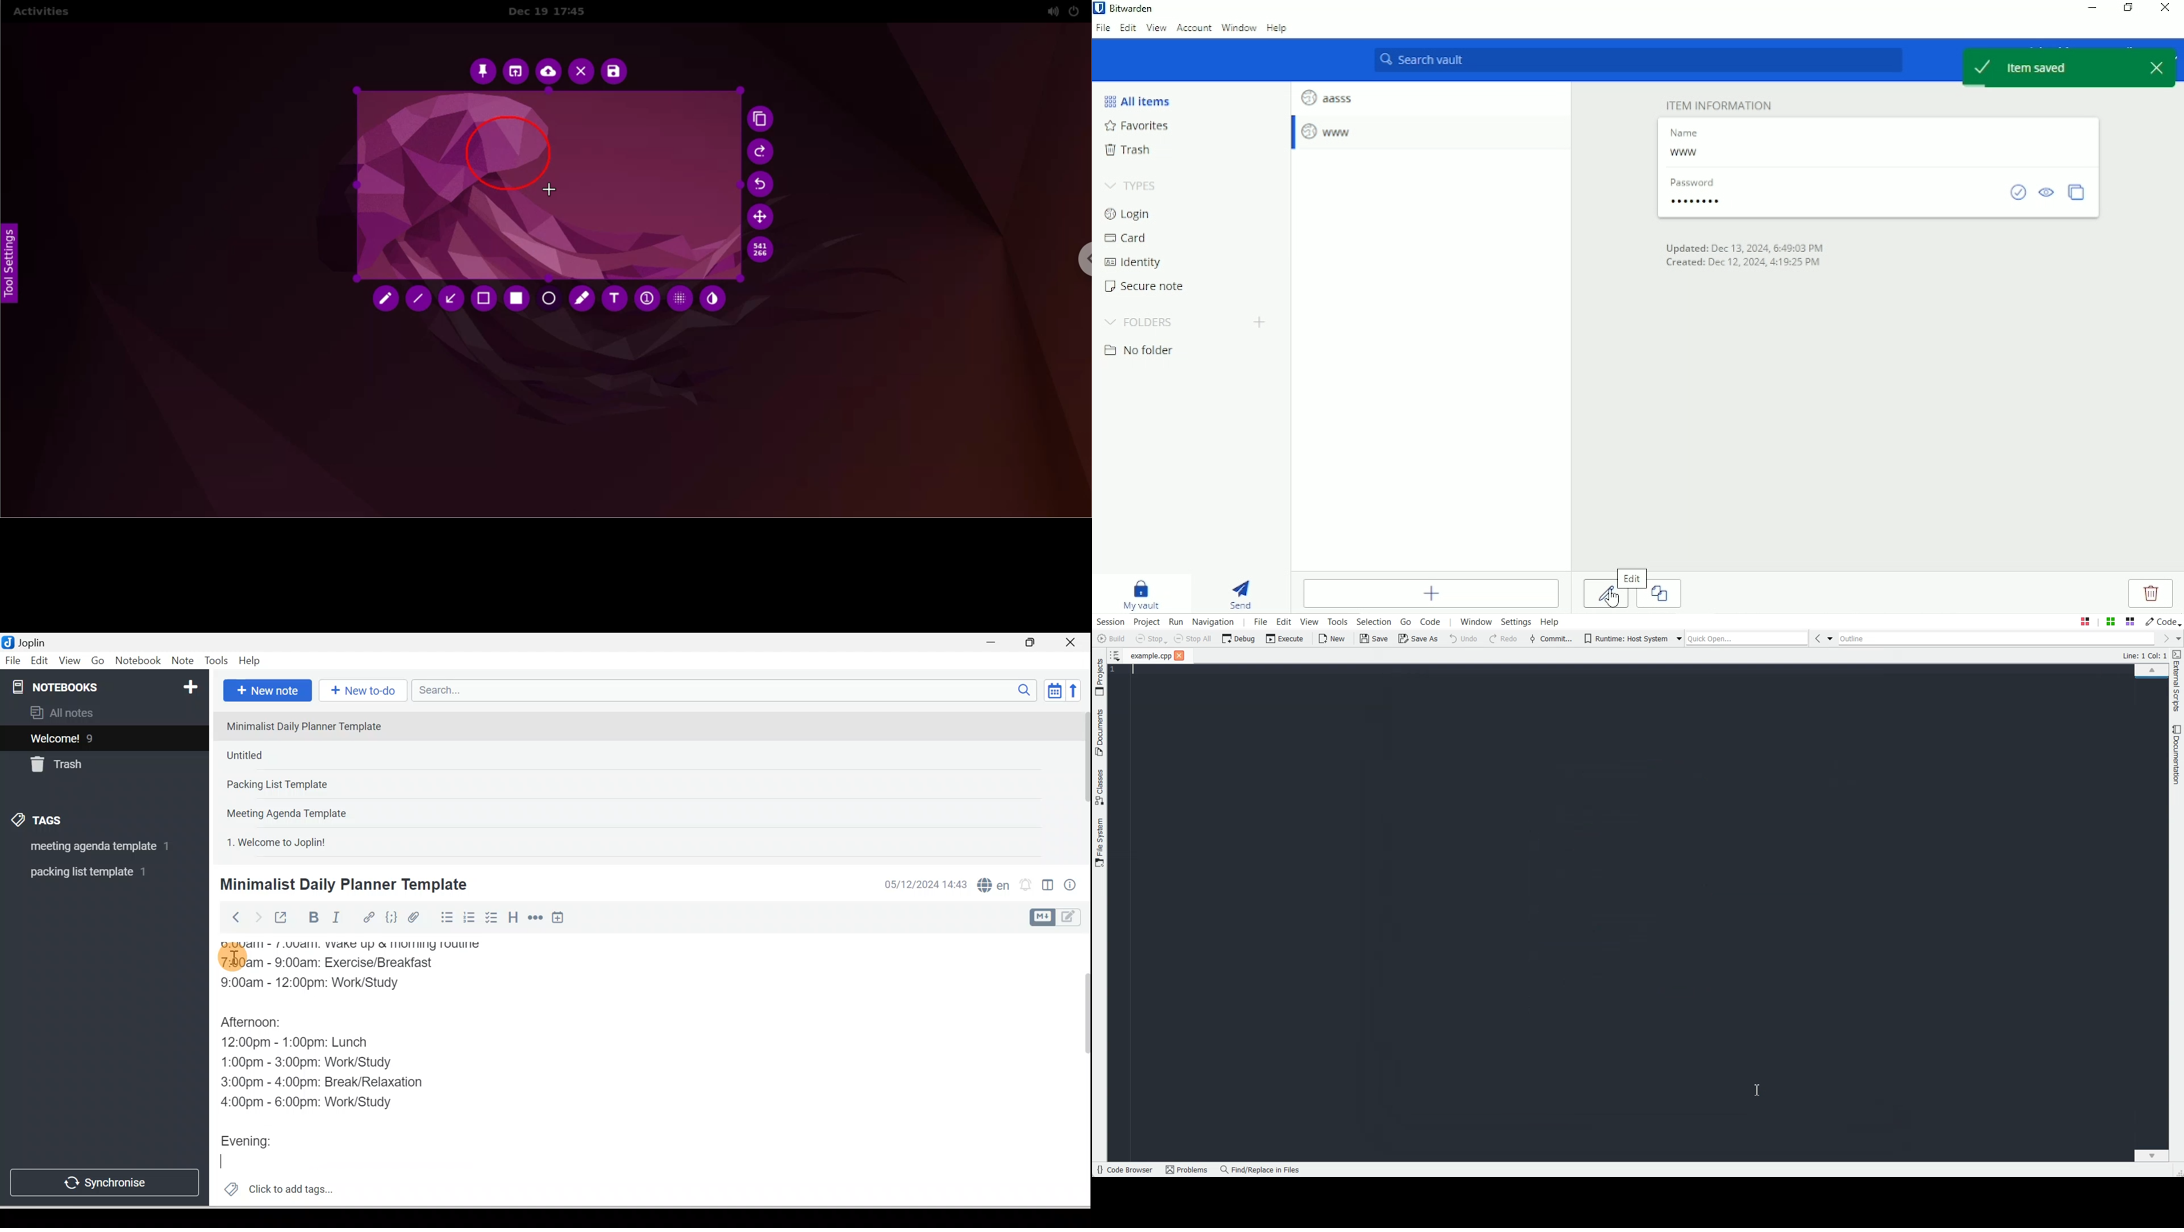 The height and width of the screenshot is (1232, 2184). I want to click on Notebooks, so click(107, 684).